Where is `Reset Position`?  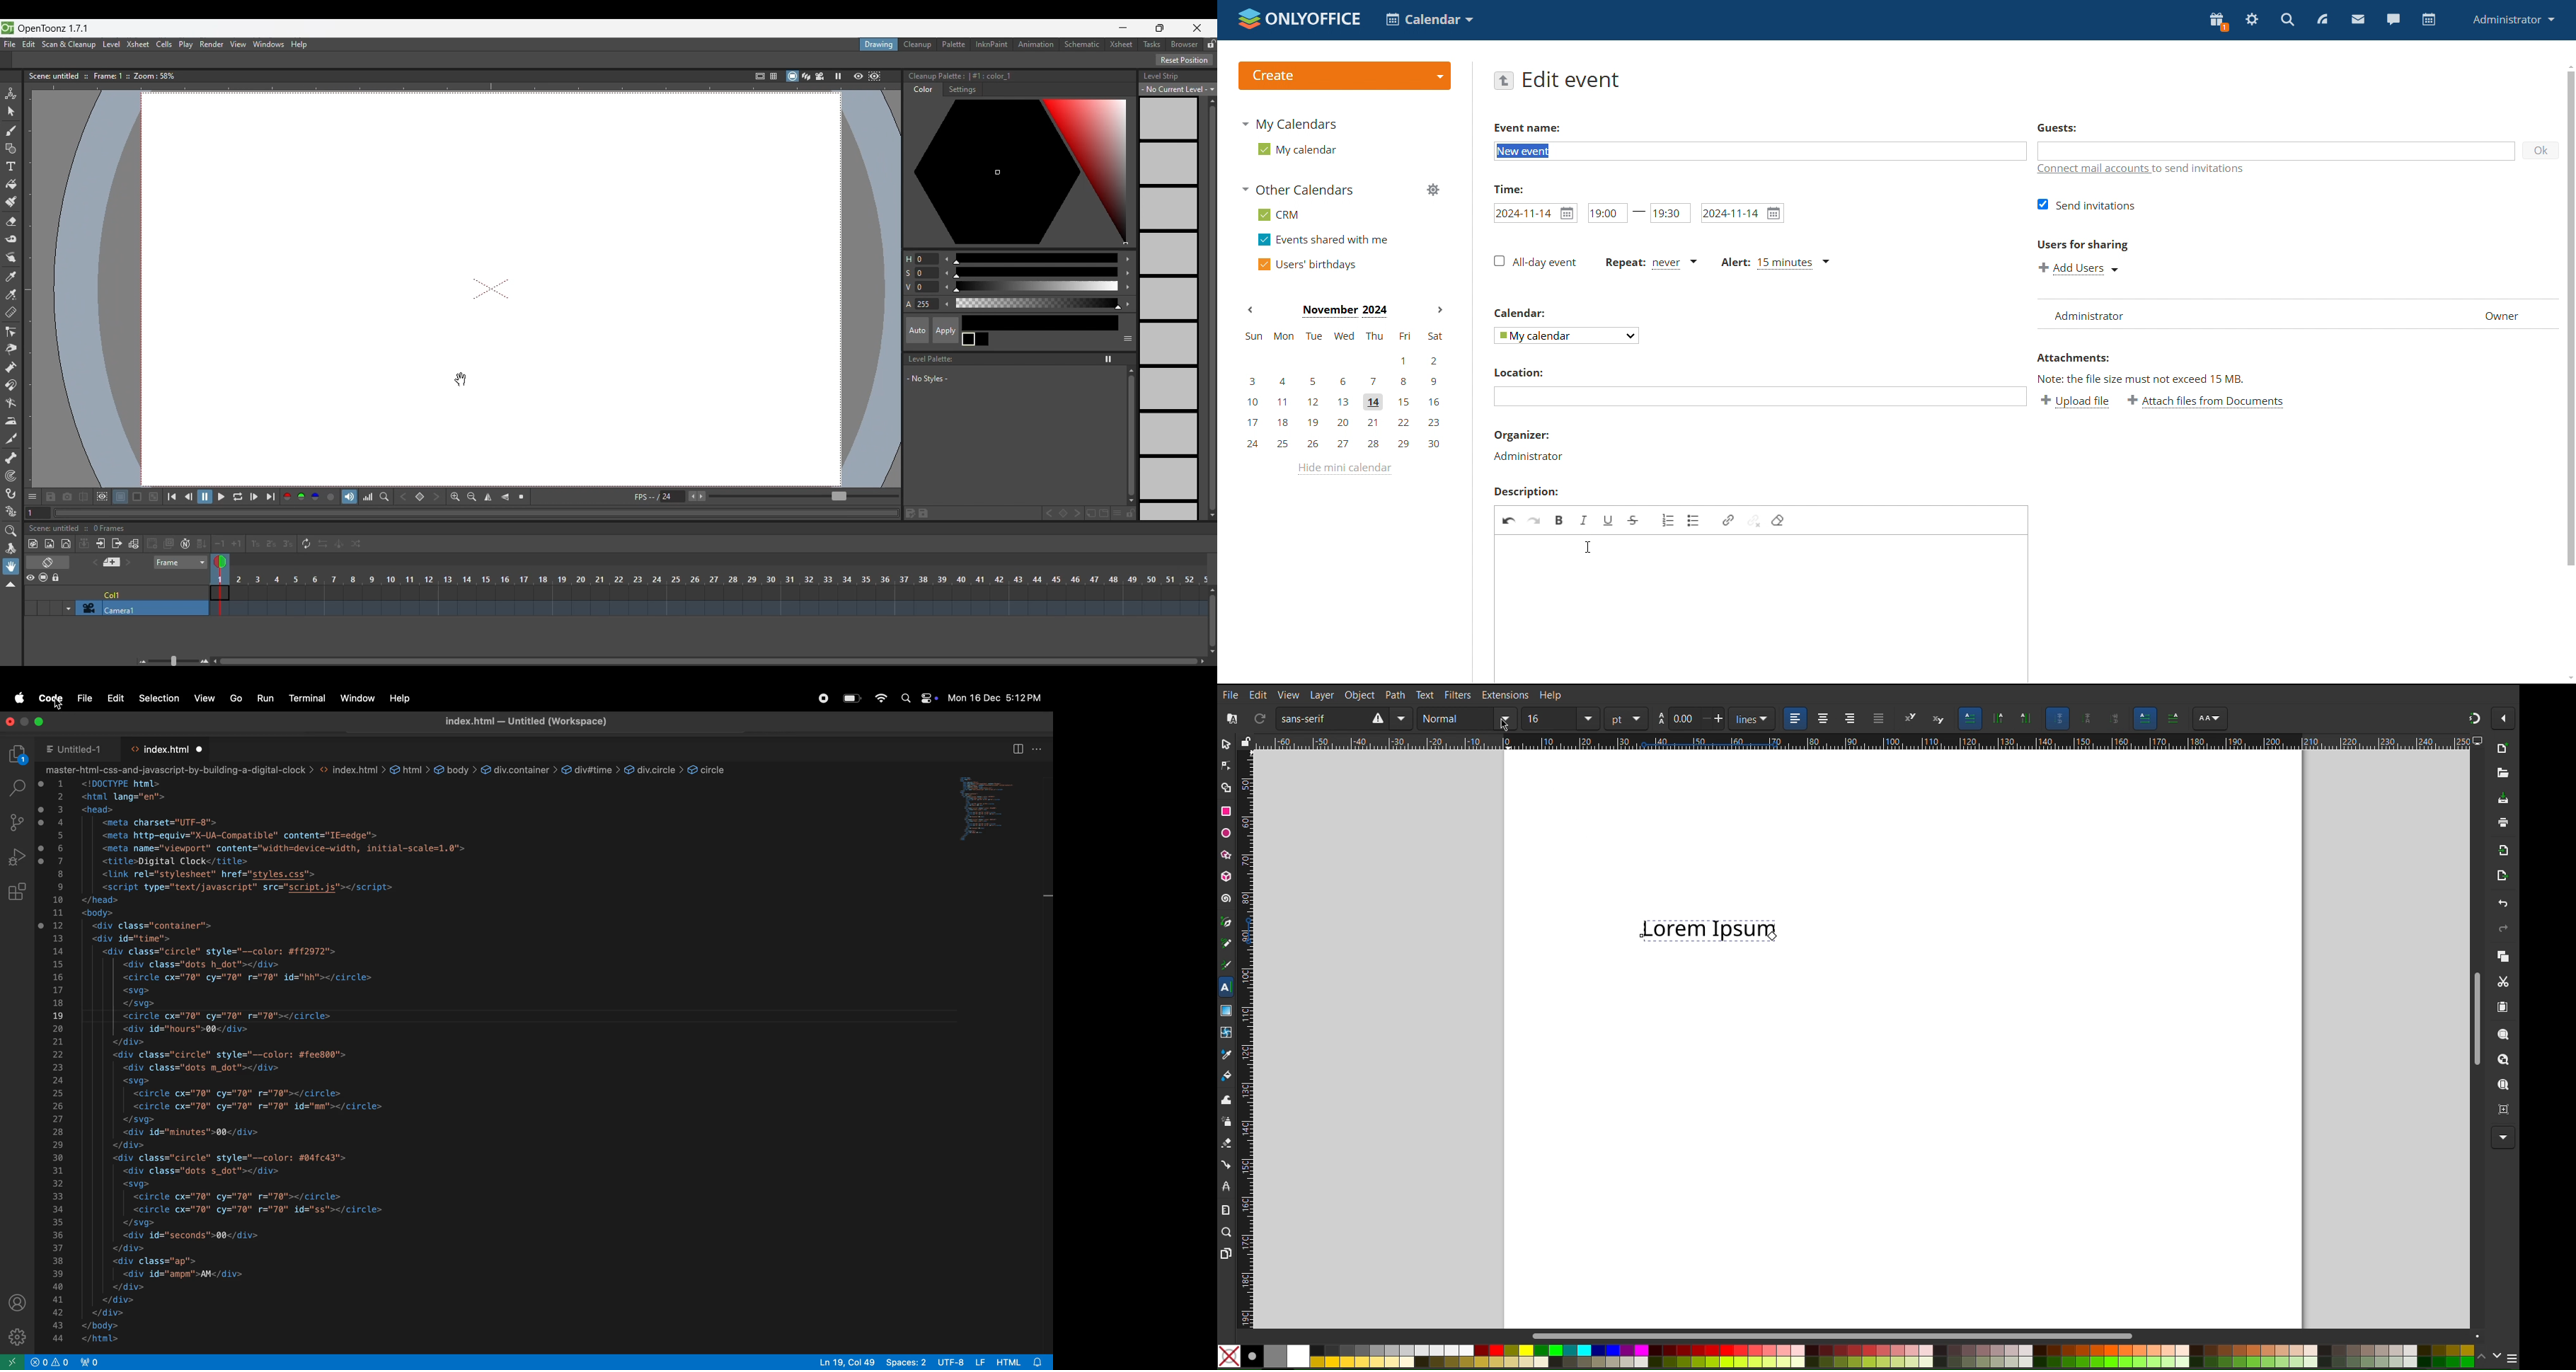
Reset Position is located at coordinates (1186, 60).